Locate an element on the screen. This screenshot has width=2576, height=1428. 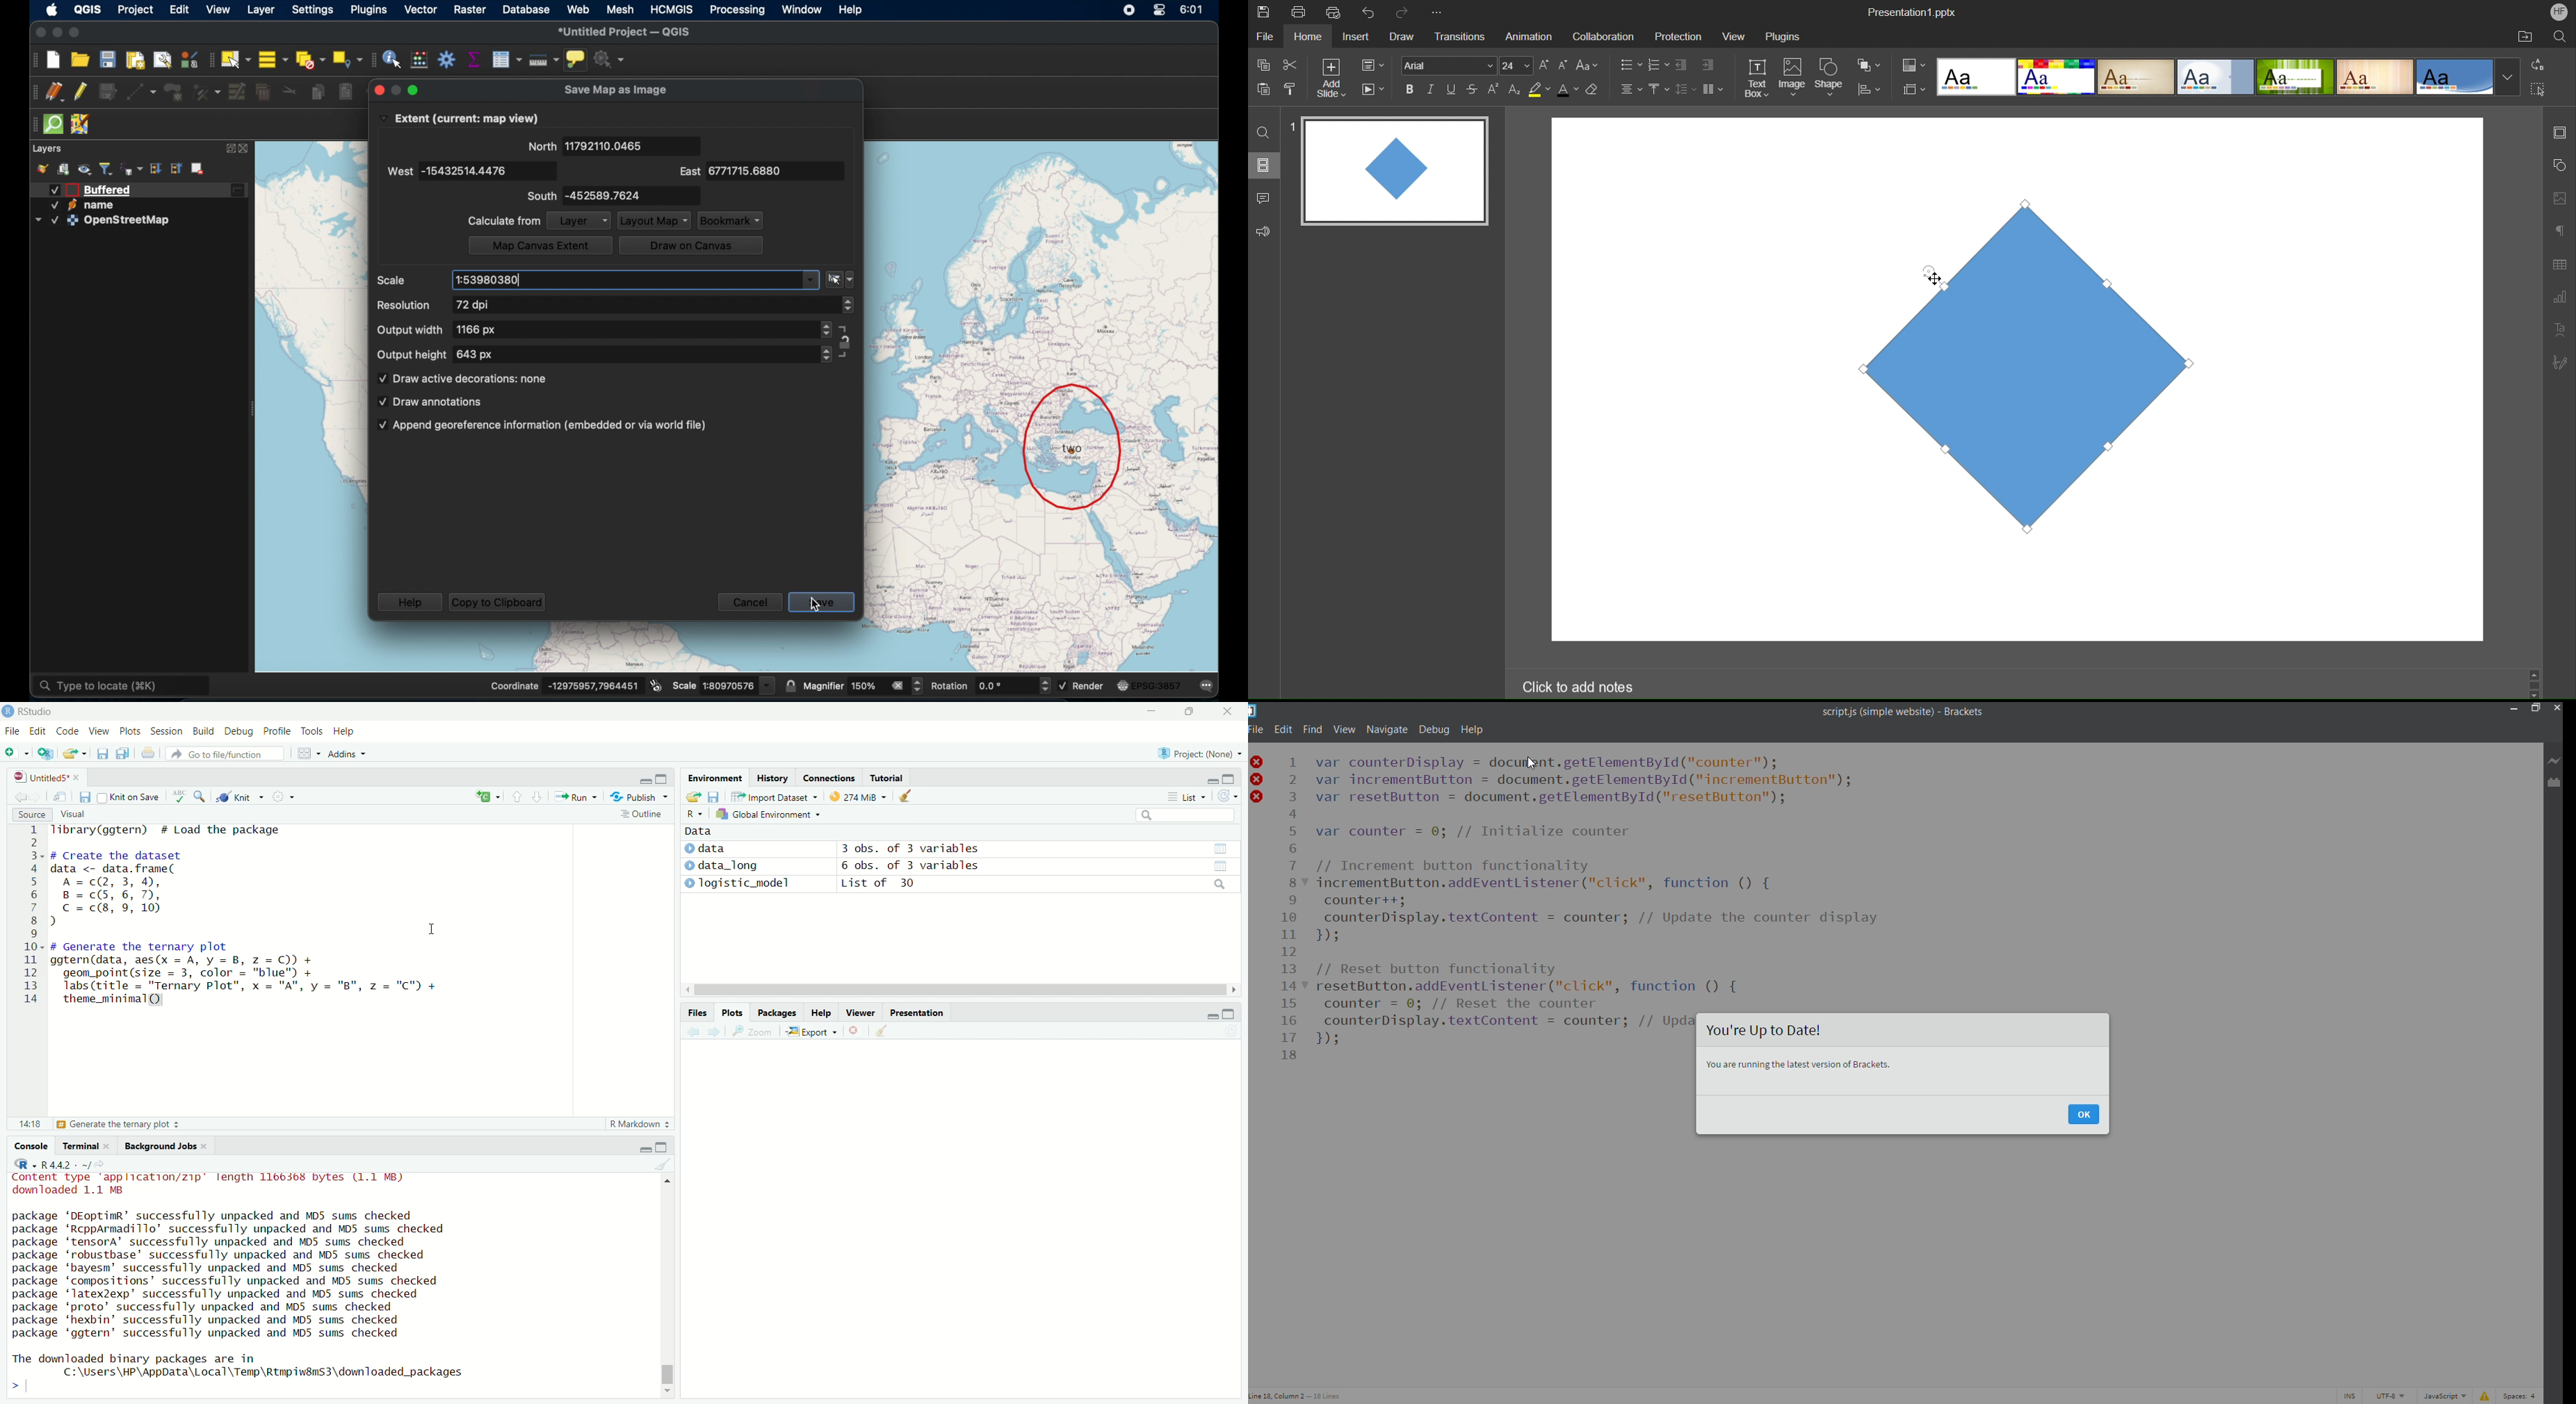
Profile is located at coordinates (275, 731).